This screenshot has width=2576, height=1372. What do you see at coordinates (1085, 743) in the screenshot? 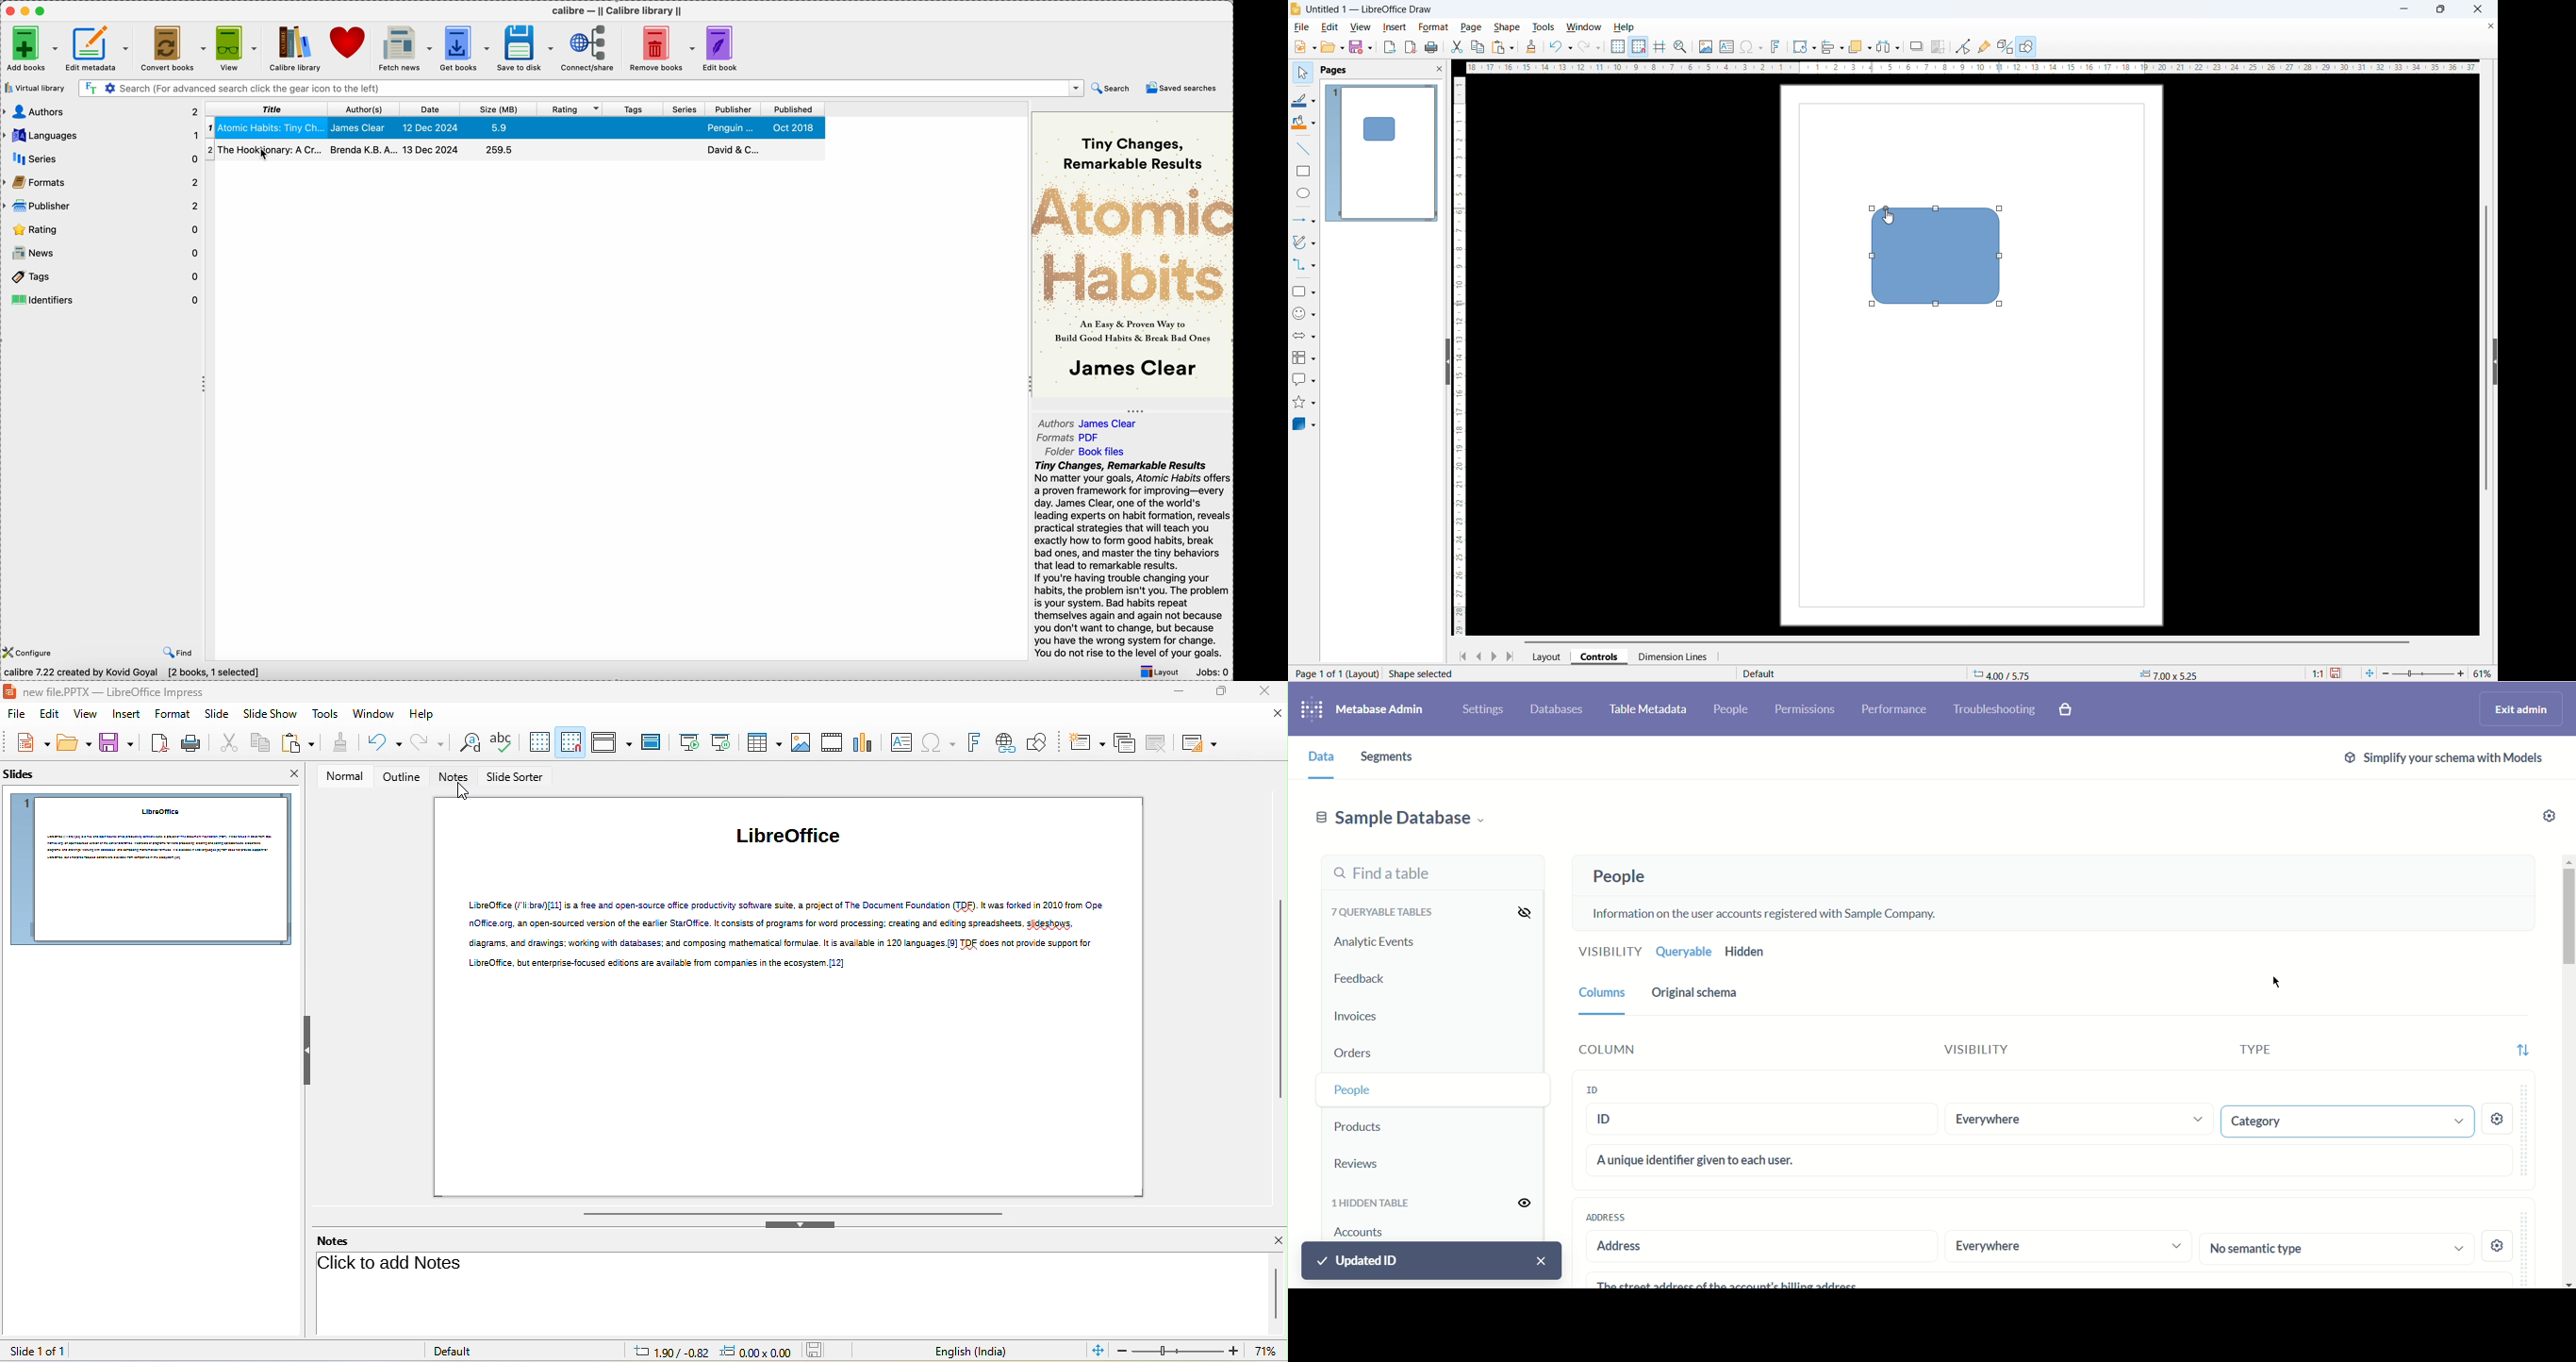
I see `new slide` at bounding box center [1085, 743].